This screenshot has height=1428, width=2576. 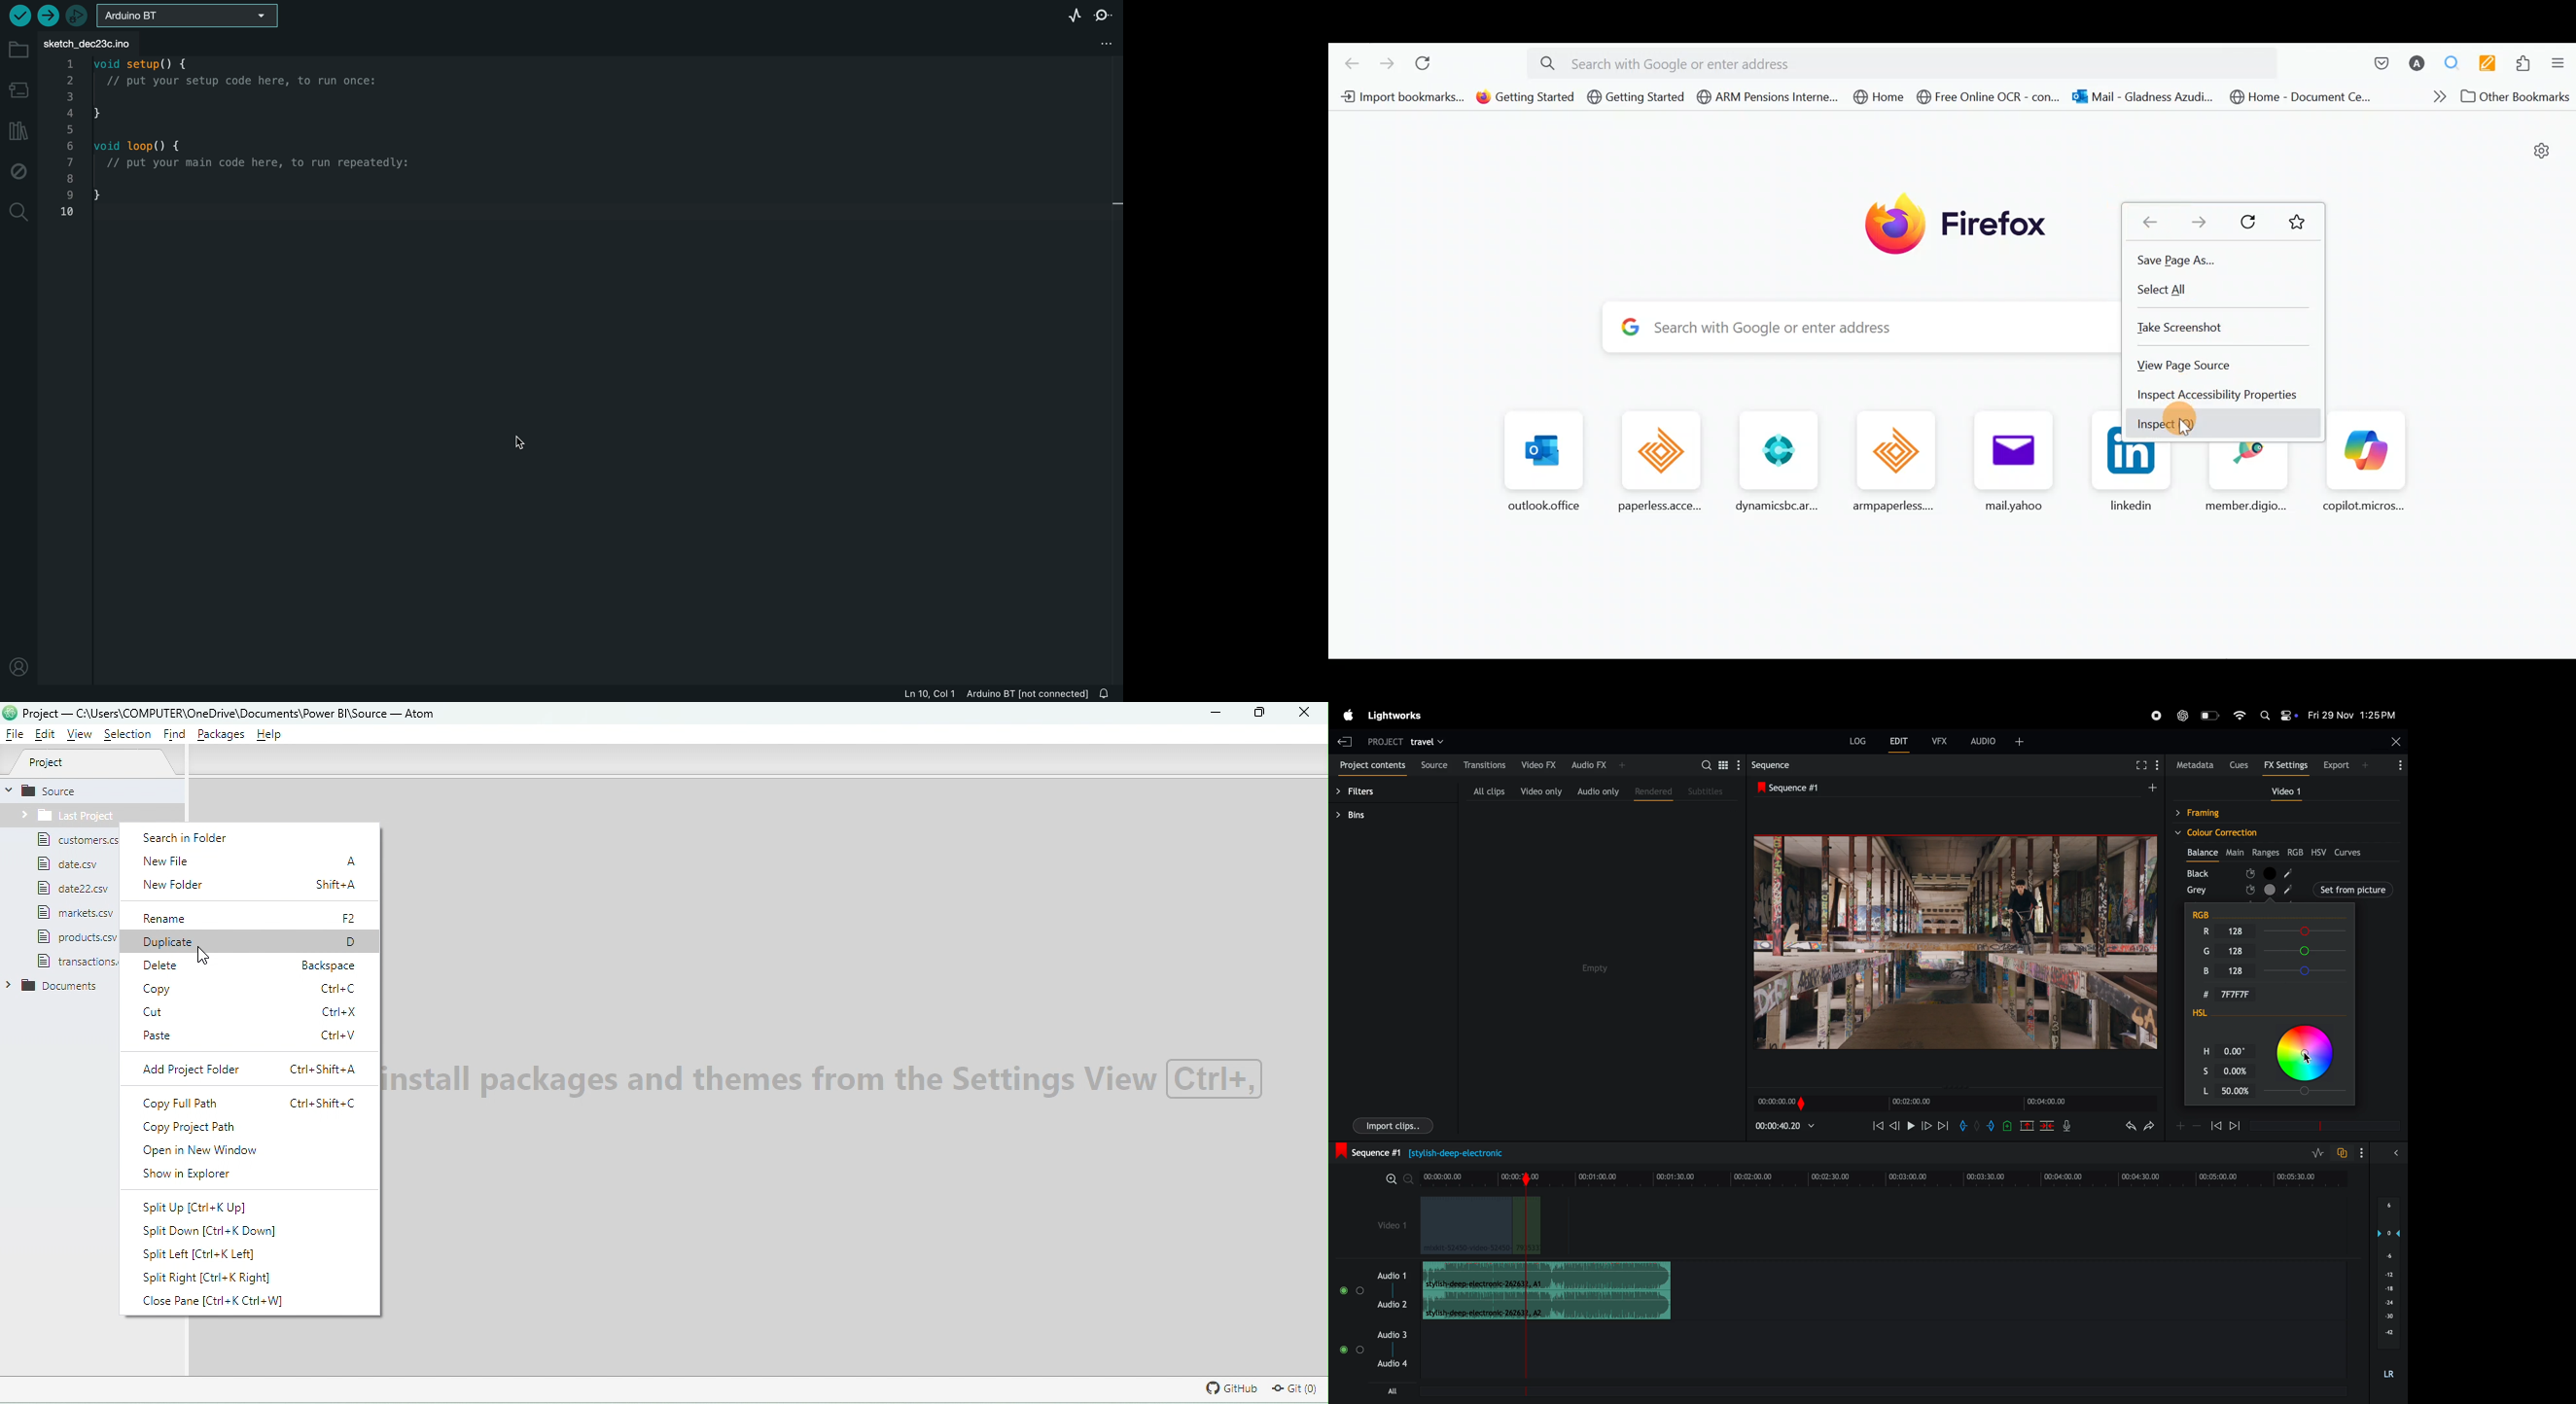 What do you see at coordinates (2283, 791) in the screenshot?
I see `video 1` at bounding box center [2283, 791].